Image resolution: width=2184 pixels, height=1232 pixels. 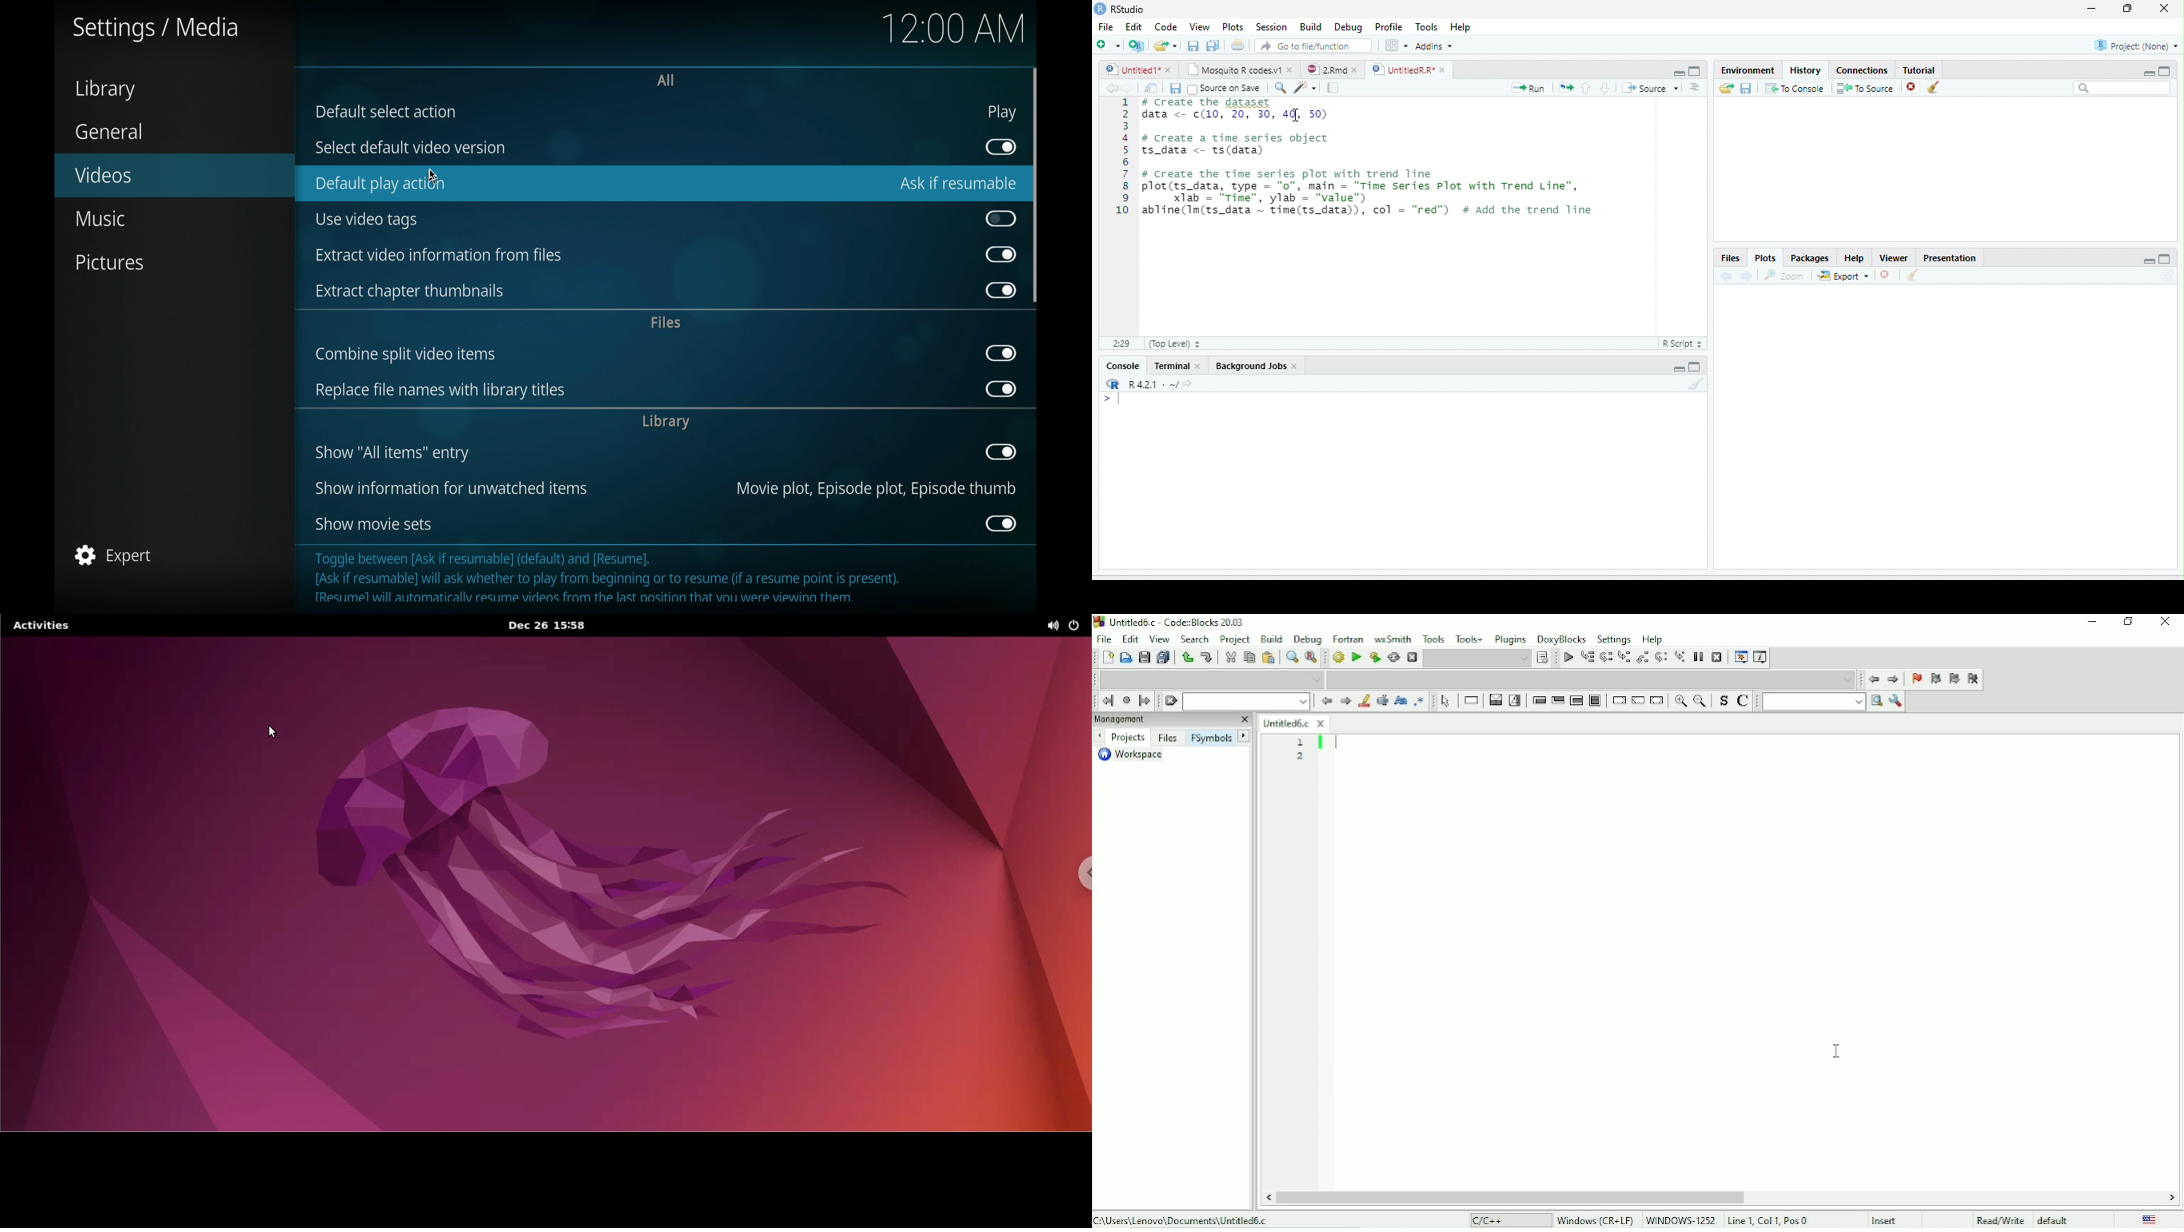 I want to click on R 4.2.1 . ~/, so click(x=1153, y=383).